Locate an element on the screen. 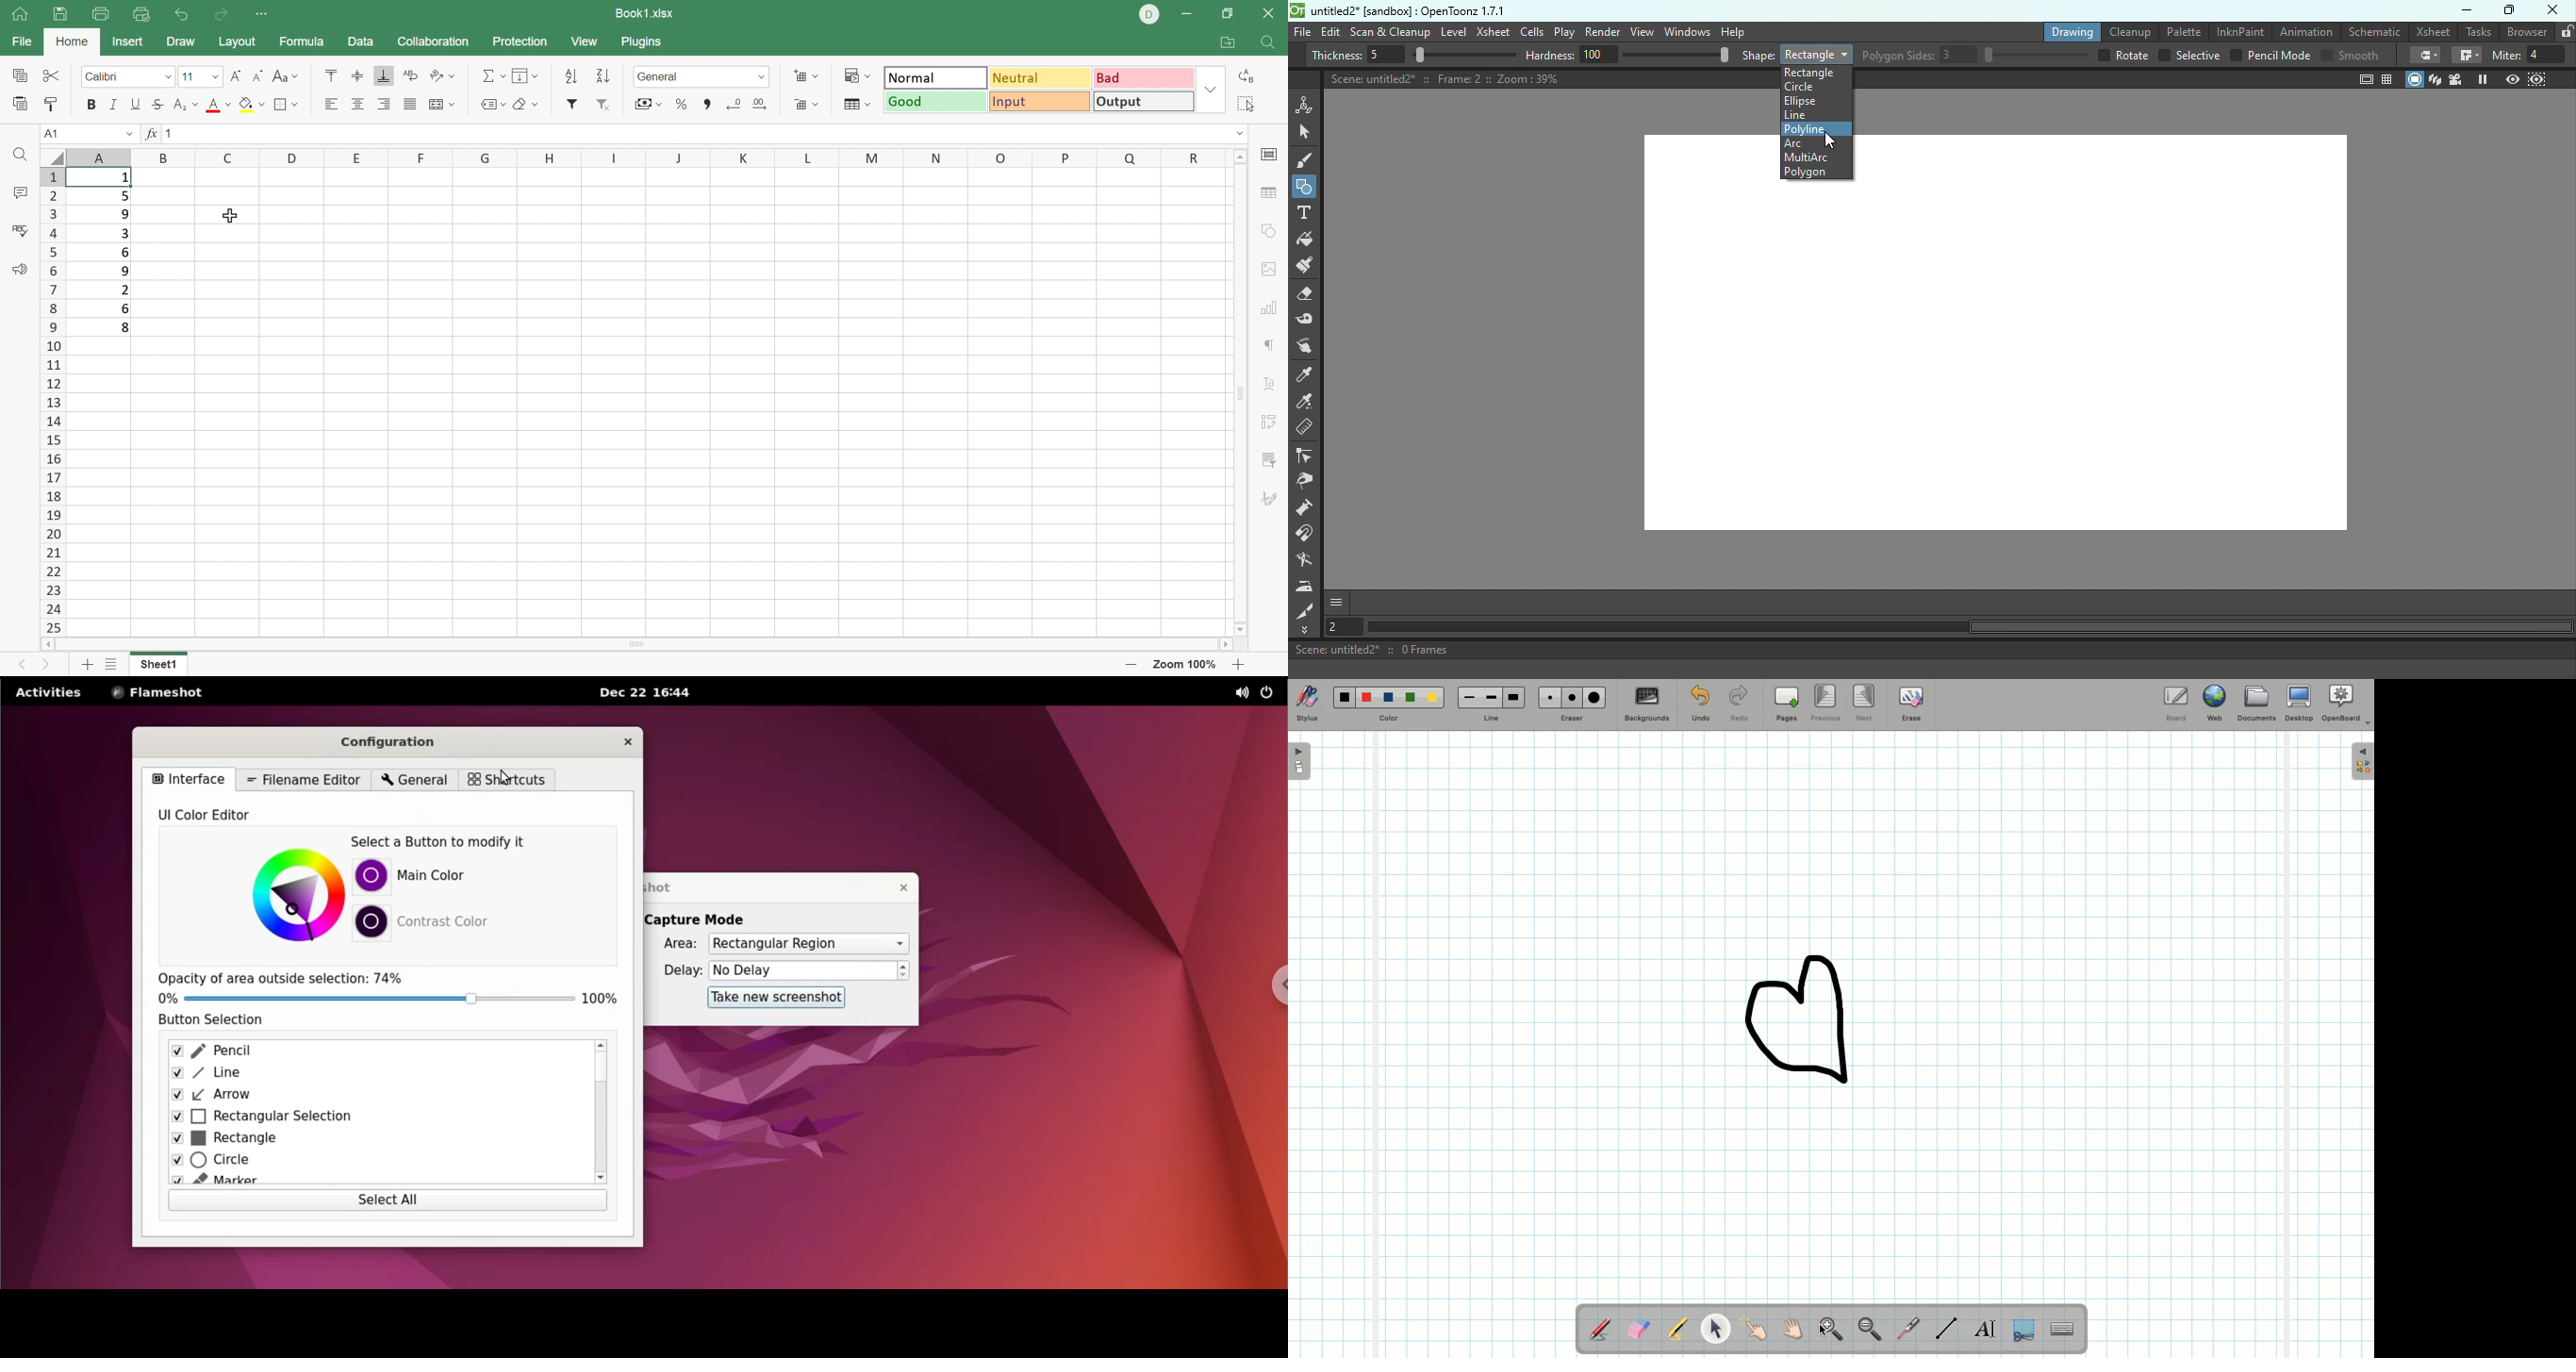 The height and width of the screenshot is (1372, 2576). Pump tool is located at coordinates (1306, 509).